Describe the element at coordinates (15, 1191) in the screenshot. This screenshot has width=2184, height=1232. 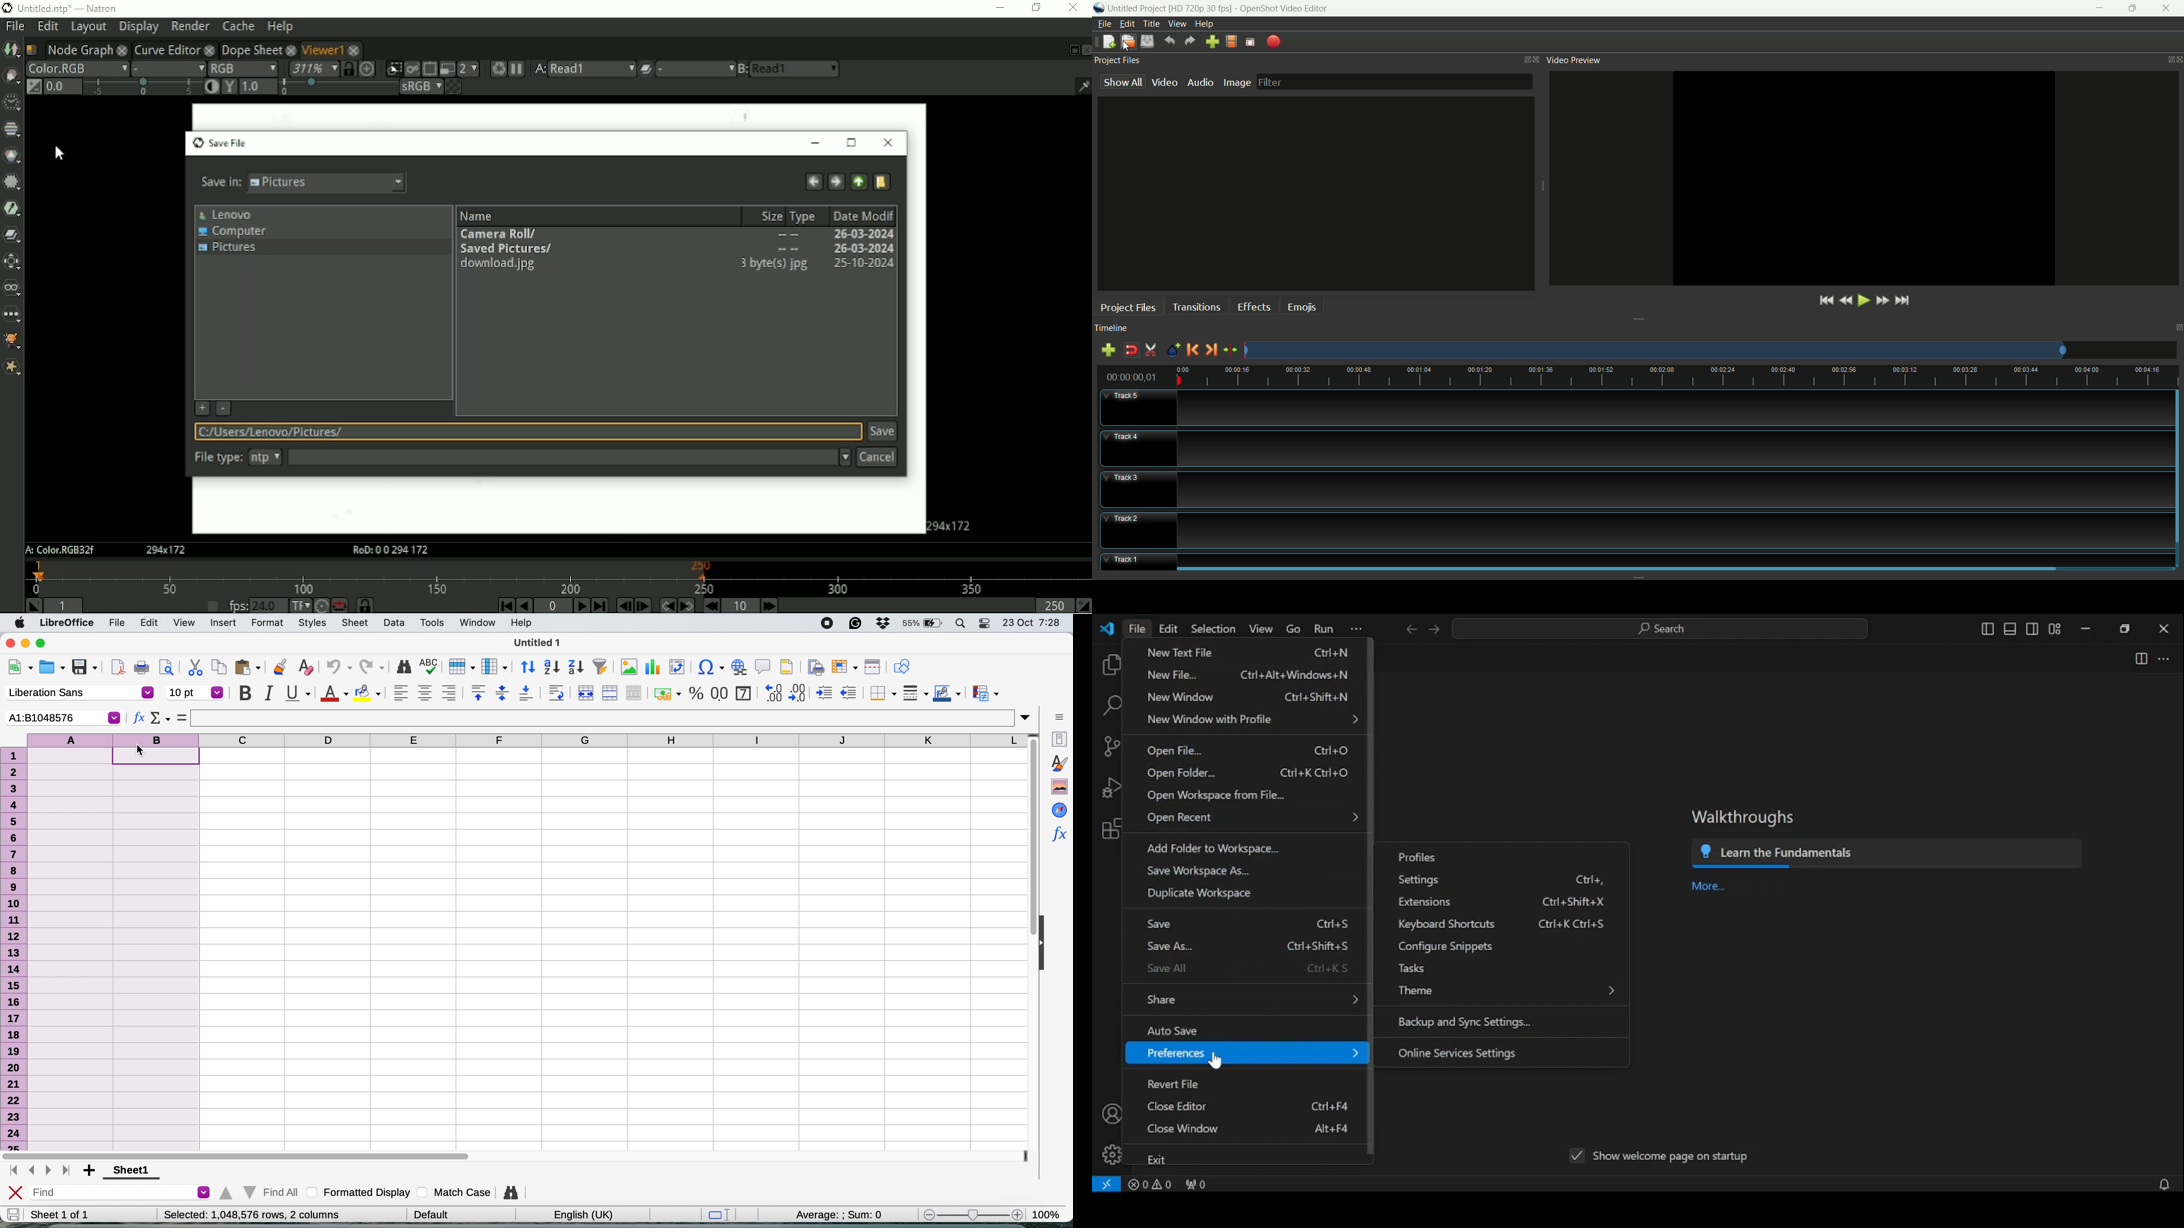
I see `close` at that location.